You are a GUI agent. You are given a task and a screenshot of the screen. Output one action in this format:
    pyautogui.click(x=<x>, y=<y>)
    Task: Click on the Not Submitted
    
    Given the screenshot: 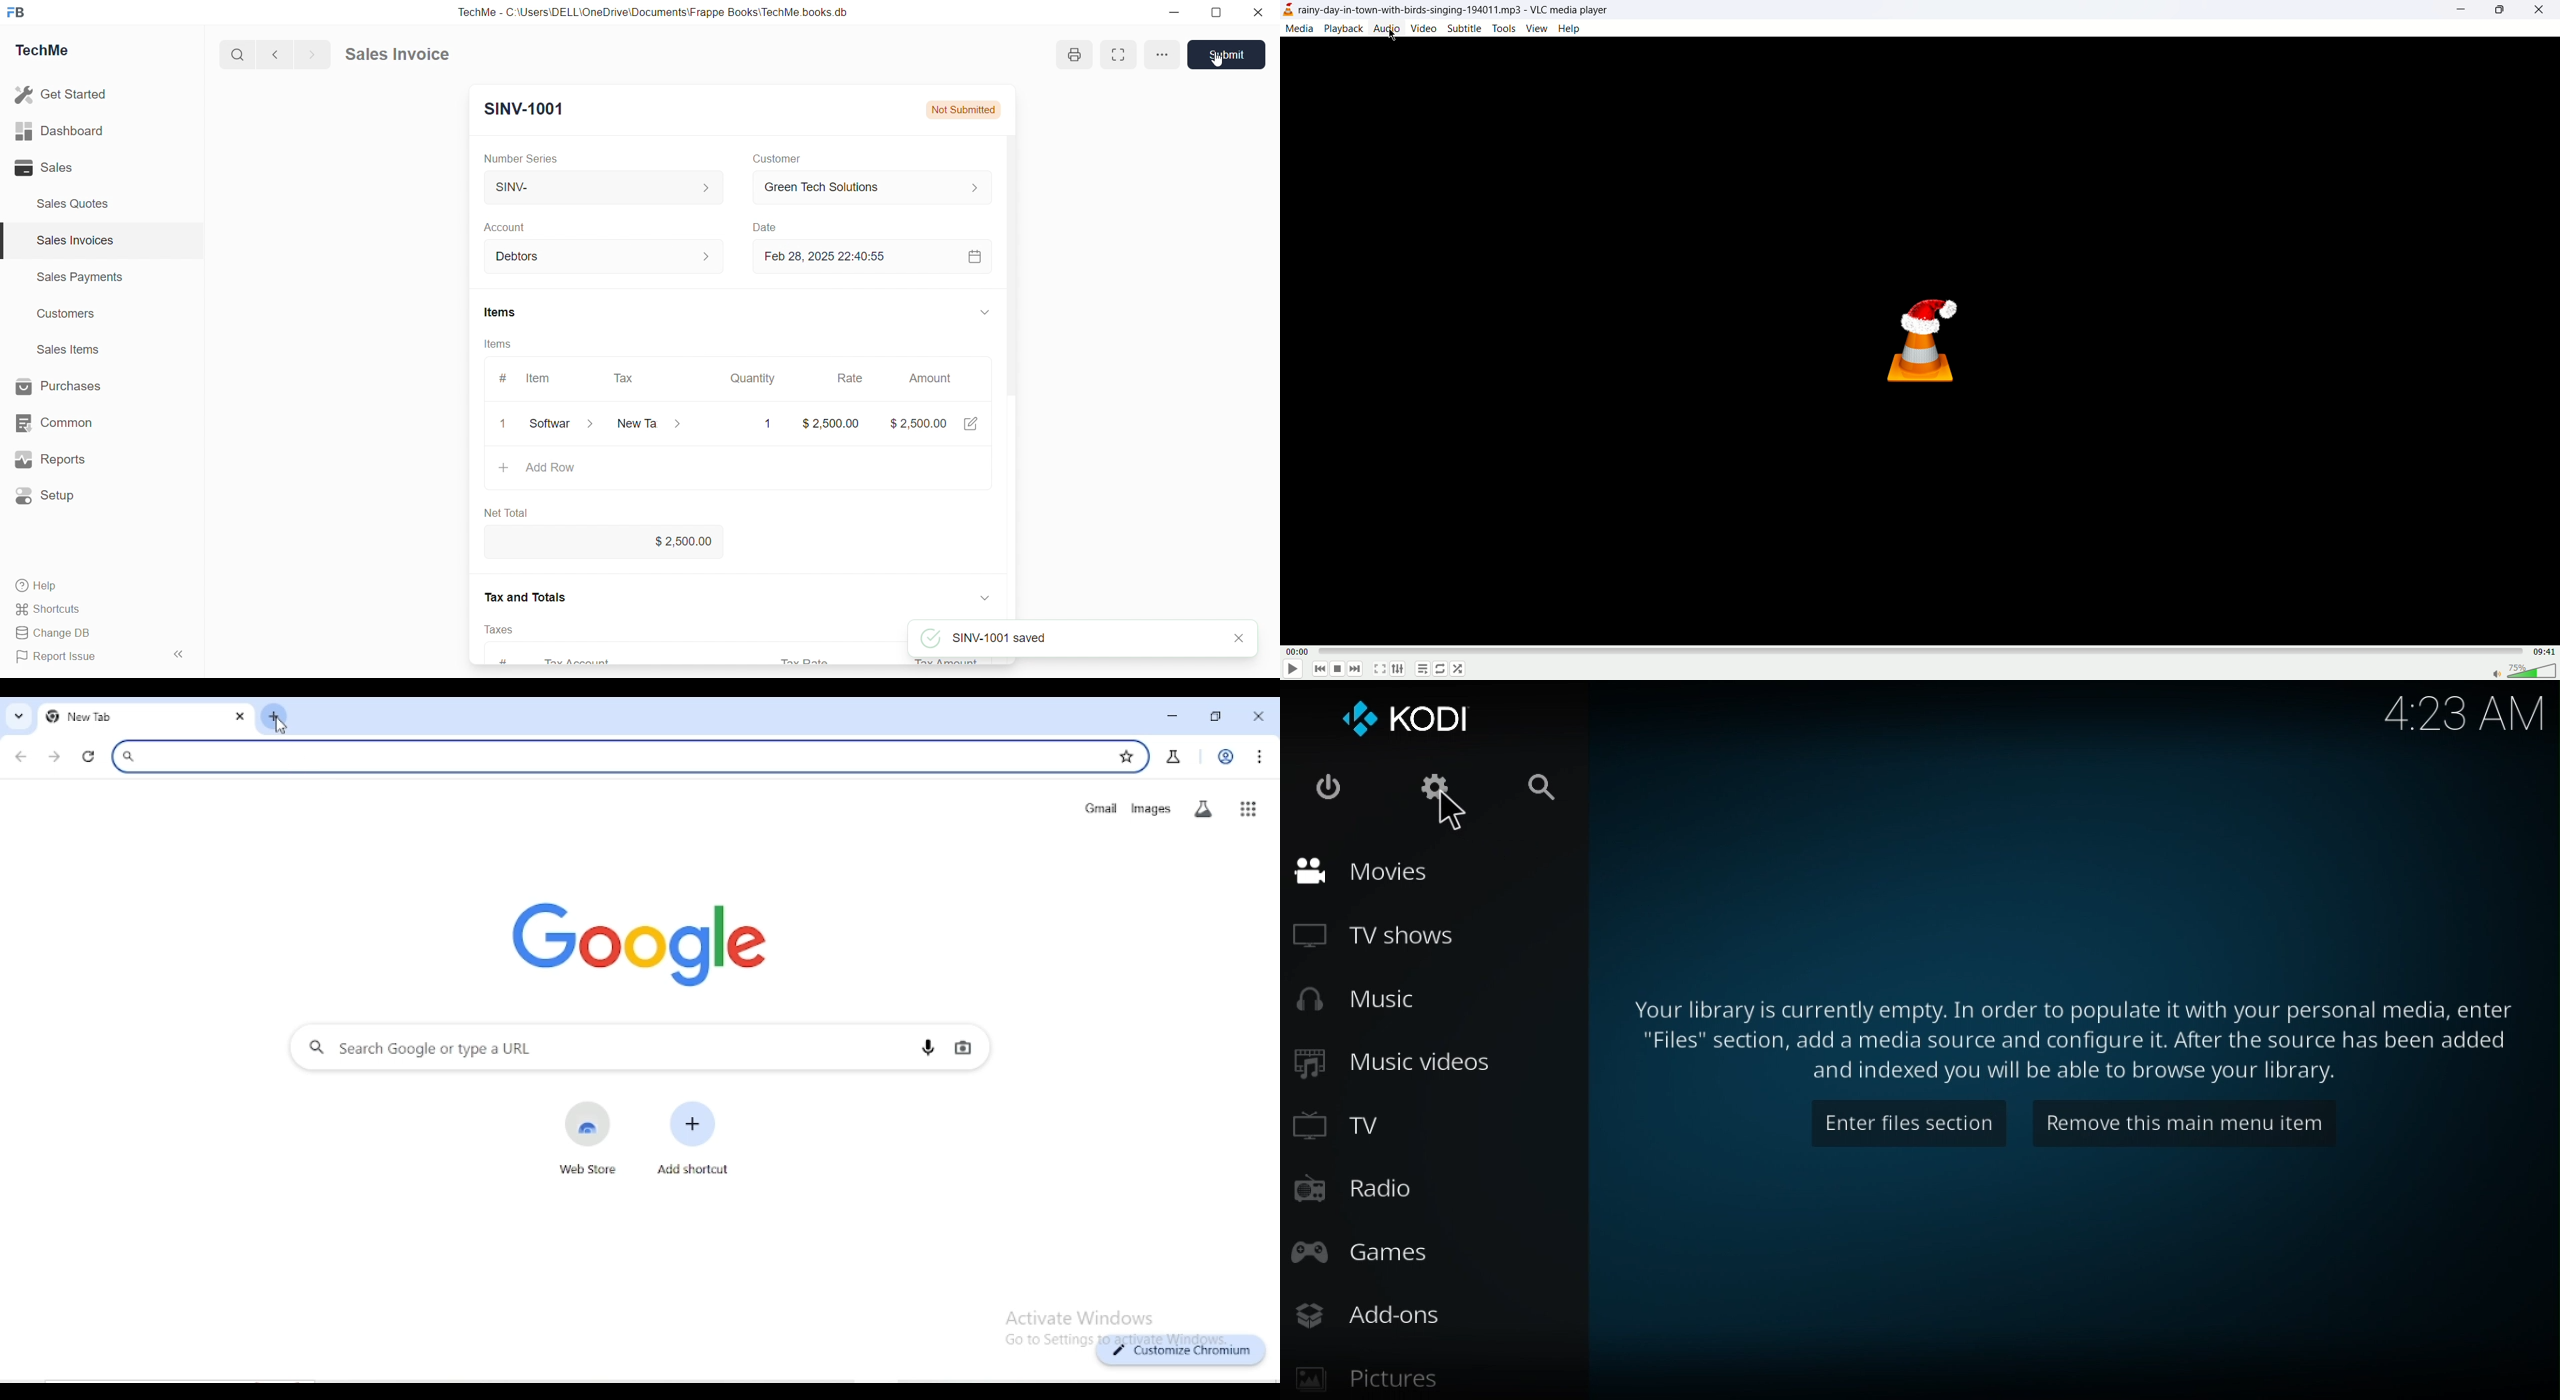 What is the action you would take?
    pyautogui.click(x=964, y=110)
    